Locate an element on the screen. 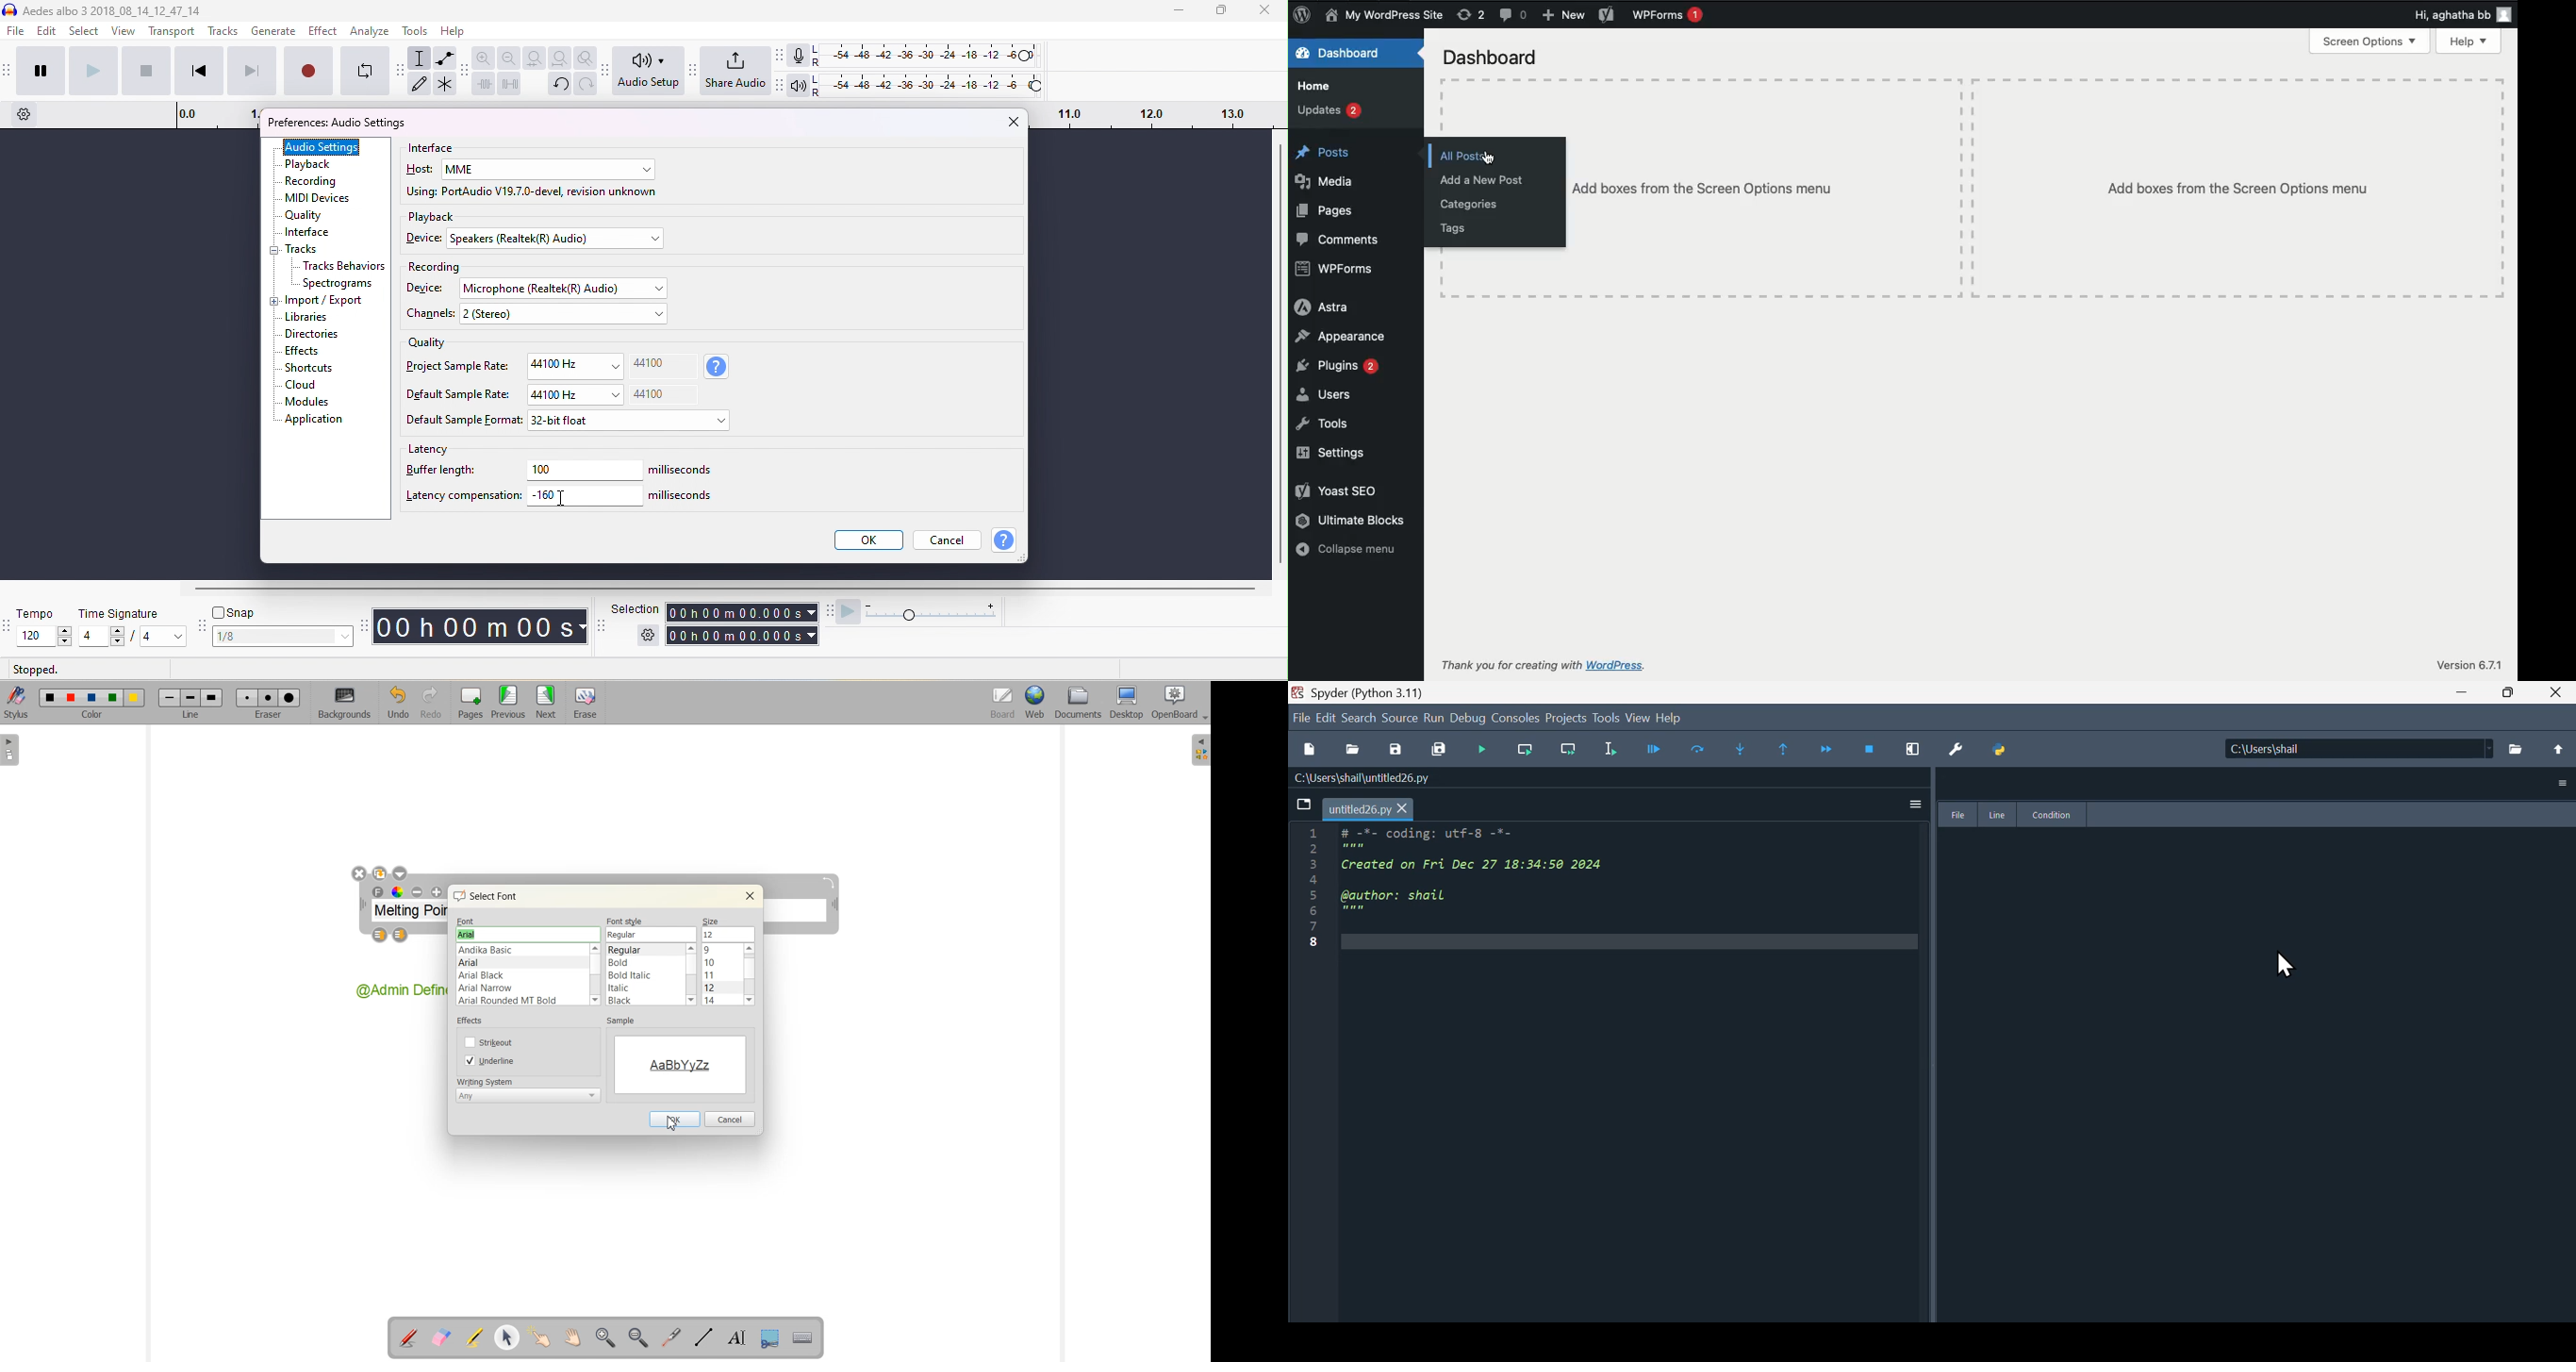 This screenshot has height=1372, width=2576. Search is located at coordinates (1361, 718).